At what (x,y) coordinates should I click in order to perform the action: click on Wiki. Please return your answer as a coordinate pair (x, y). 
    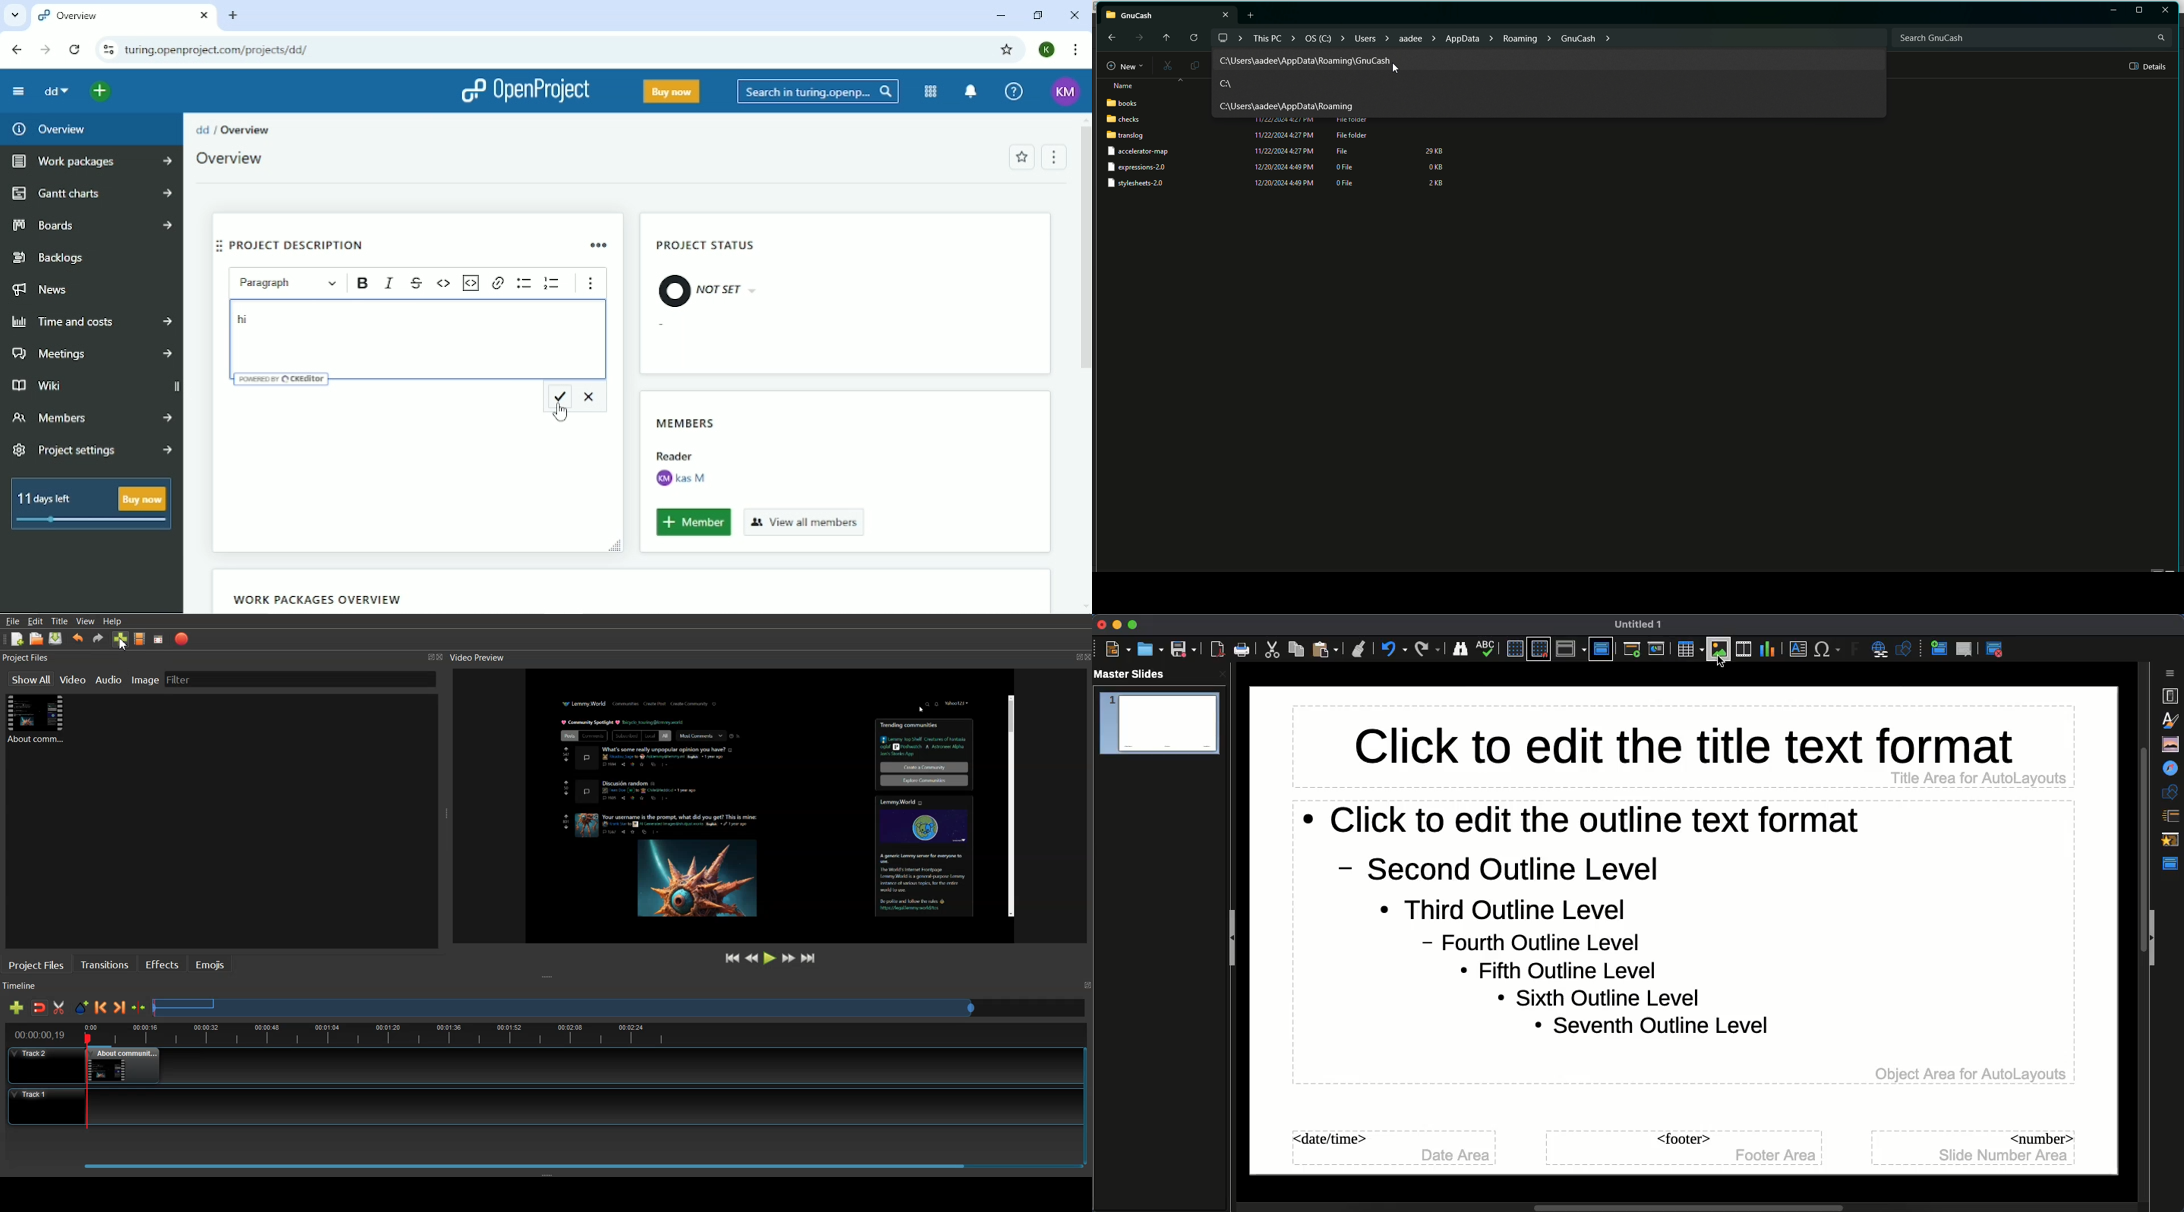
    Looking at the image, I should click on (92, 384).